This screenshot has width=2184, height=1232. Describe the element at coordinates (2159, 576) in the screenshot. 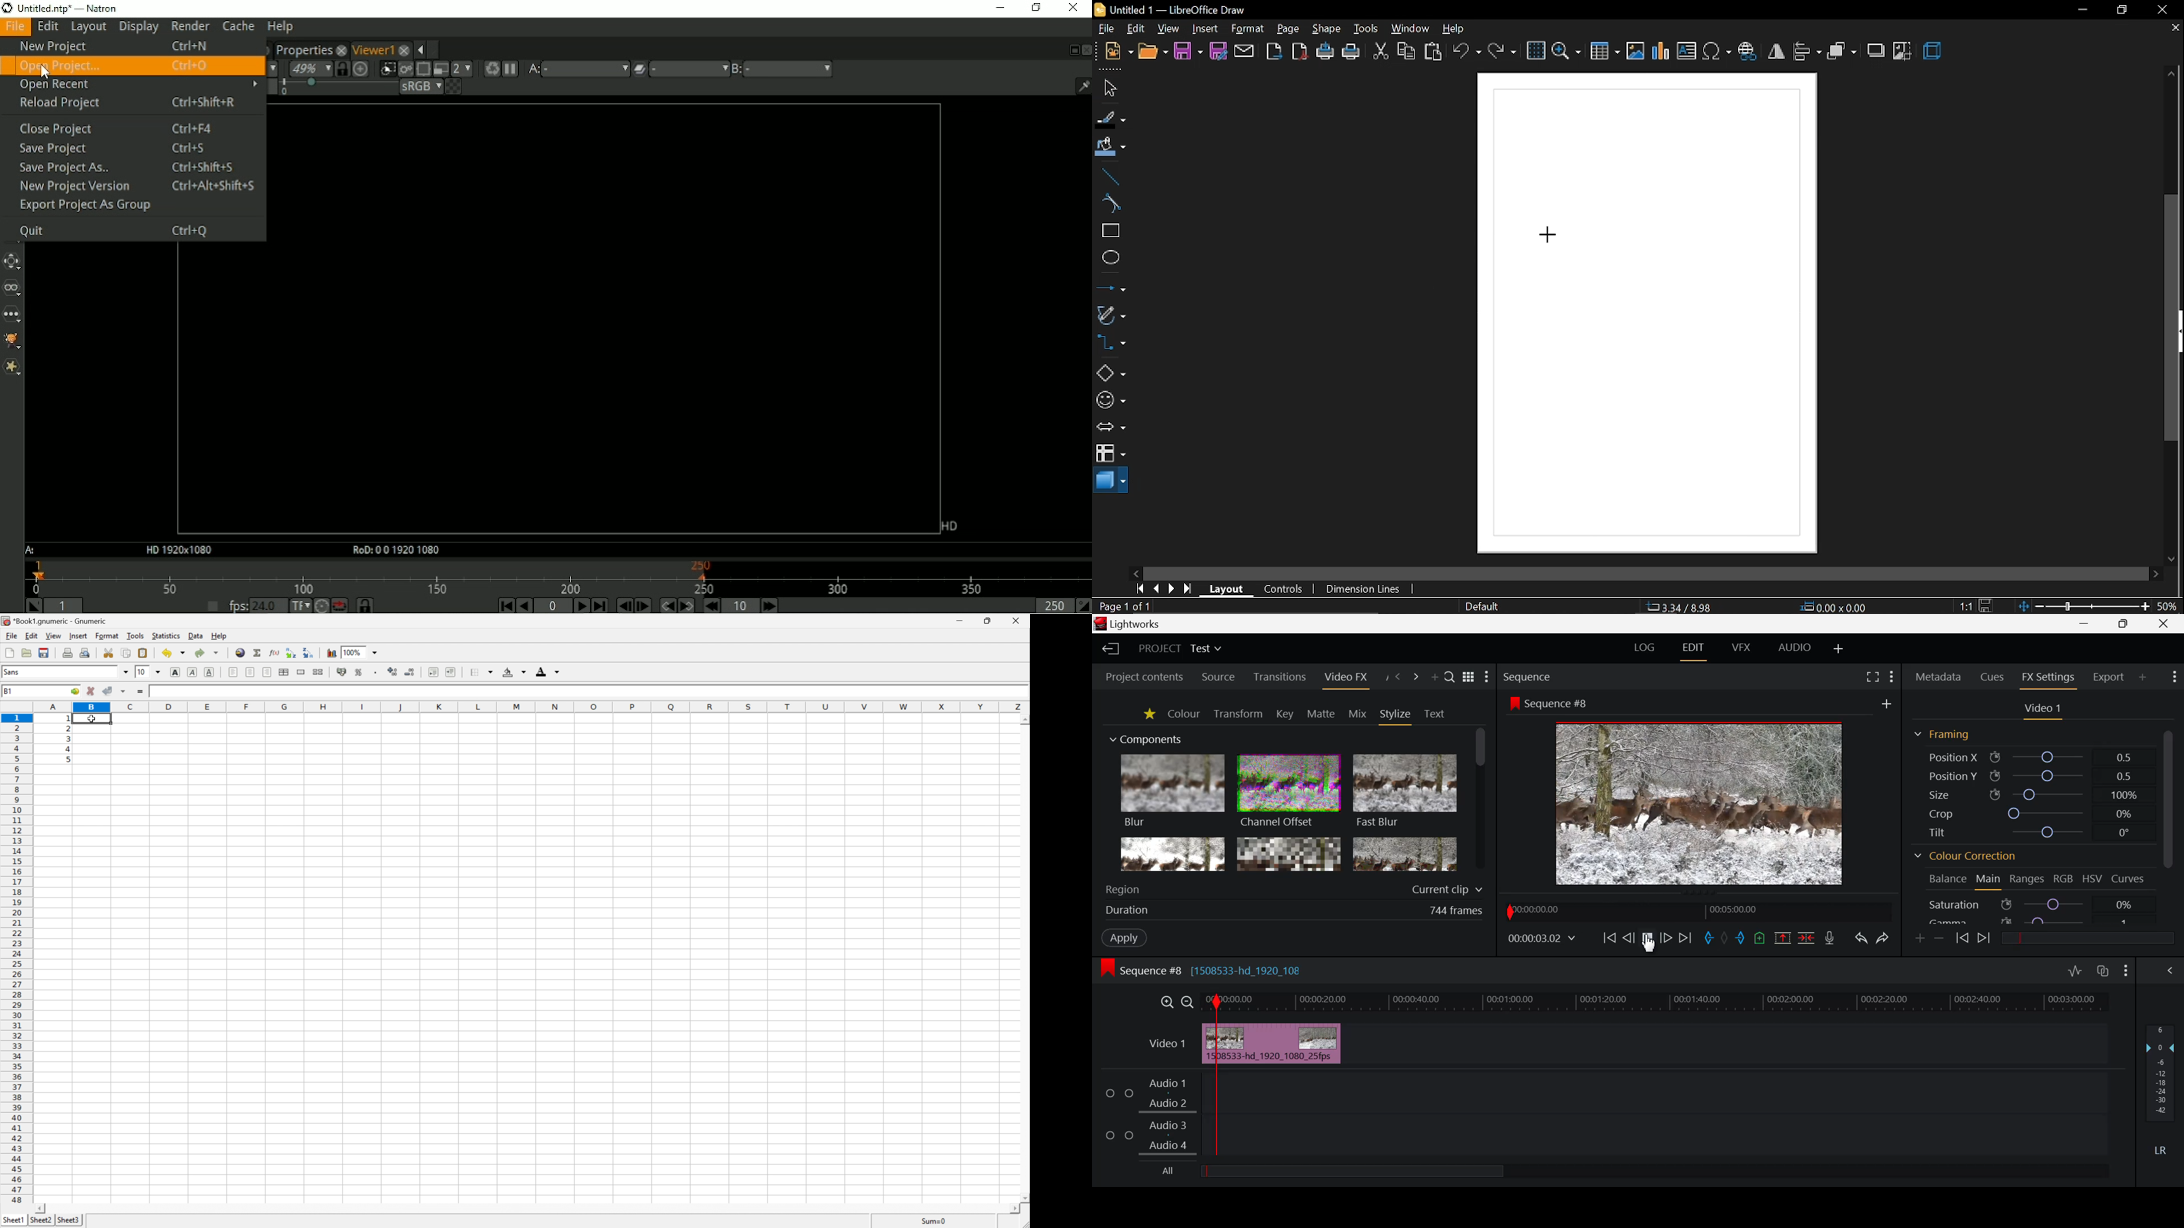

I see `move right` at that location.